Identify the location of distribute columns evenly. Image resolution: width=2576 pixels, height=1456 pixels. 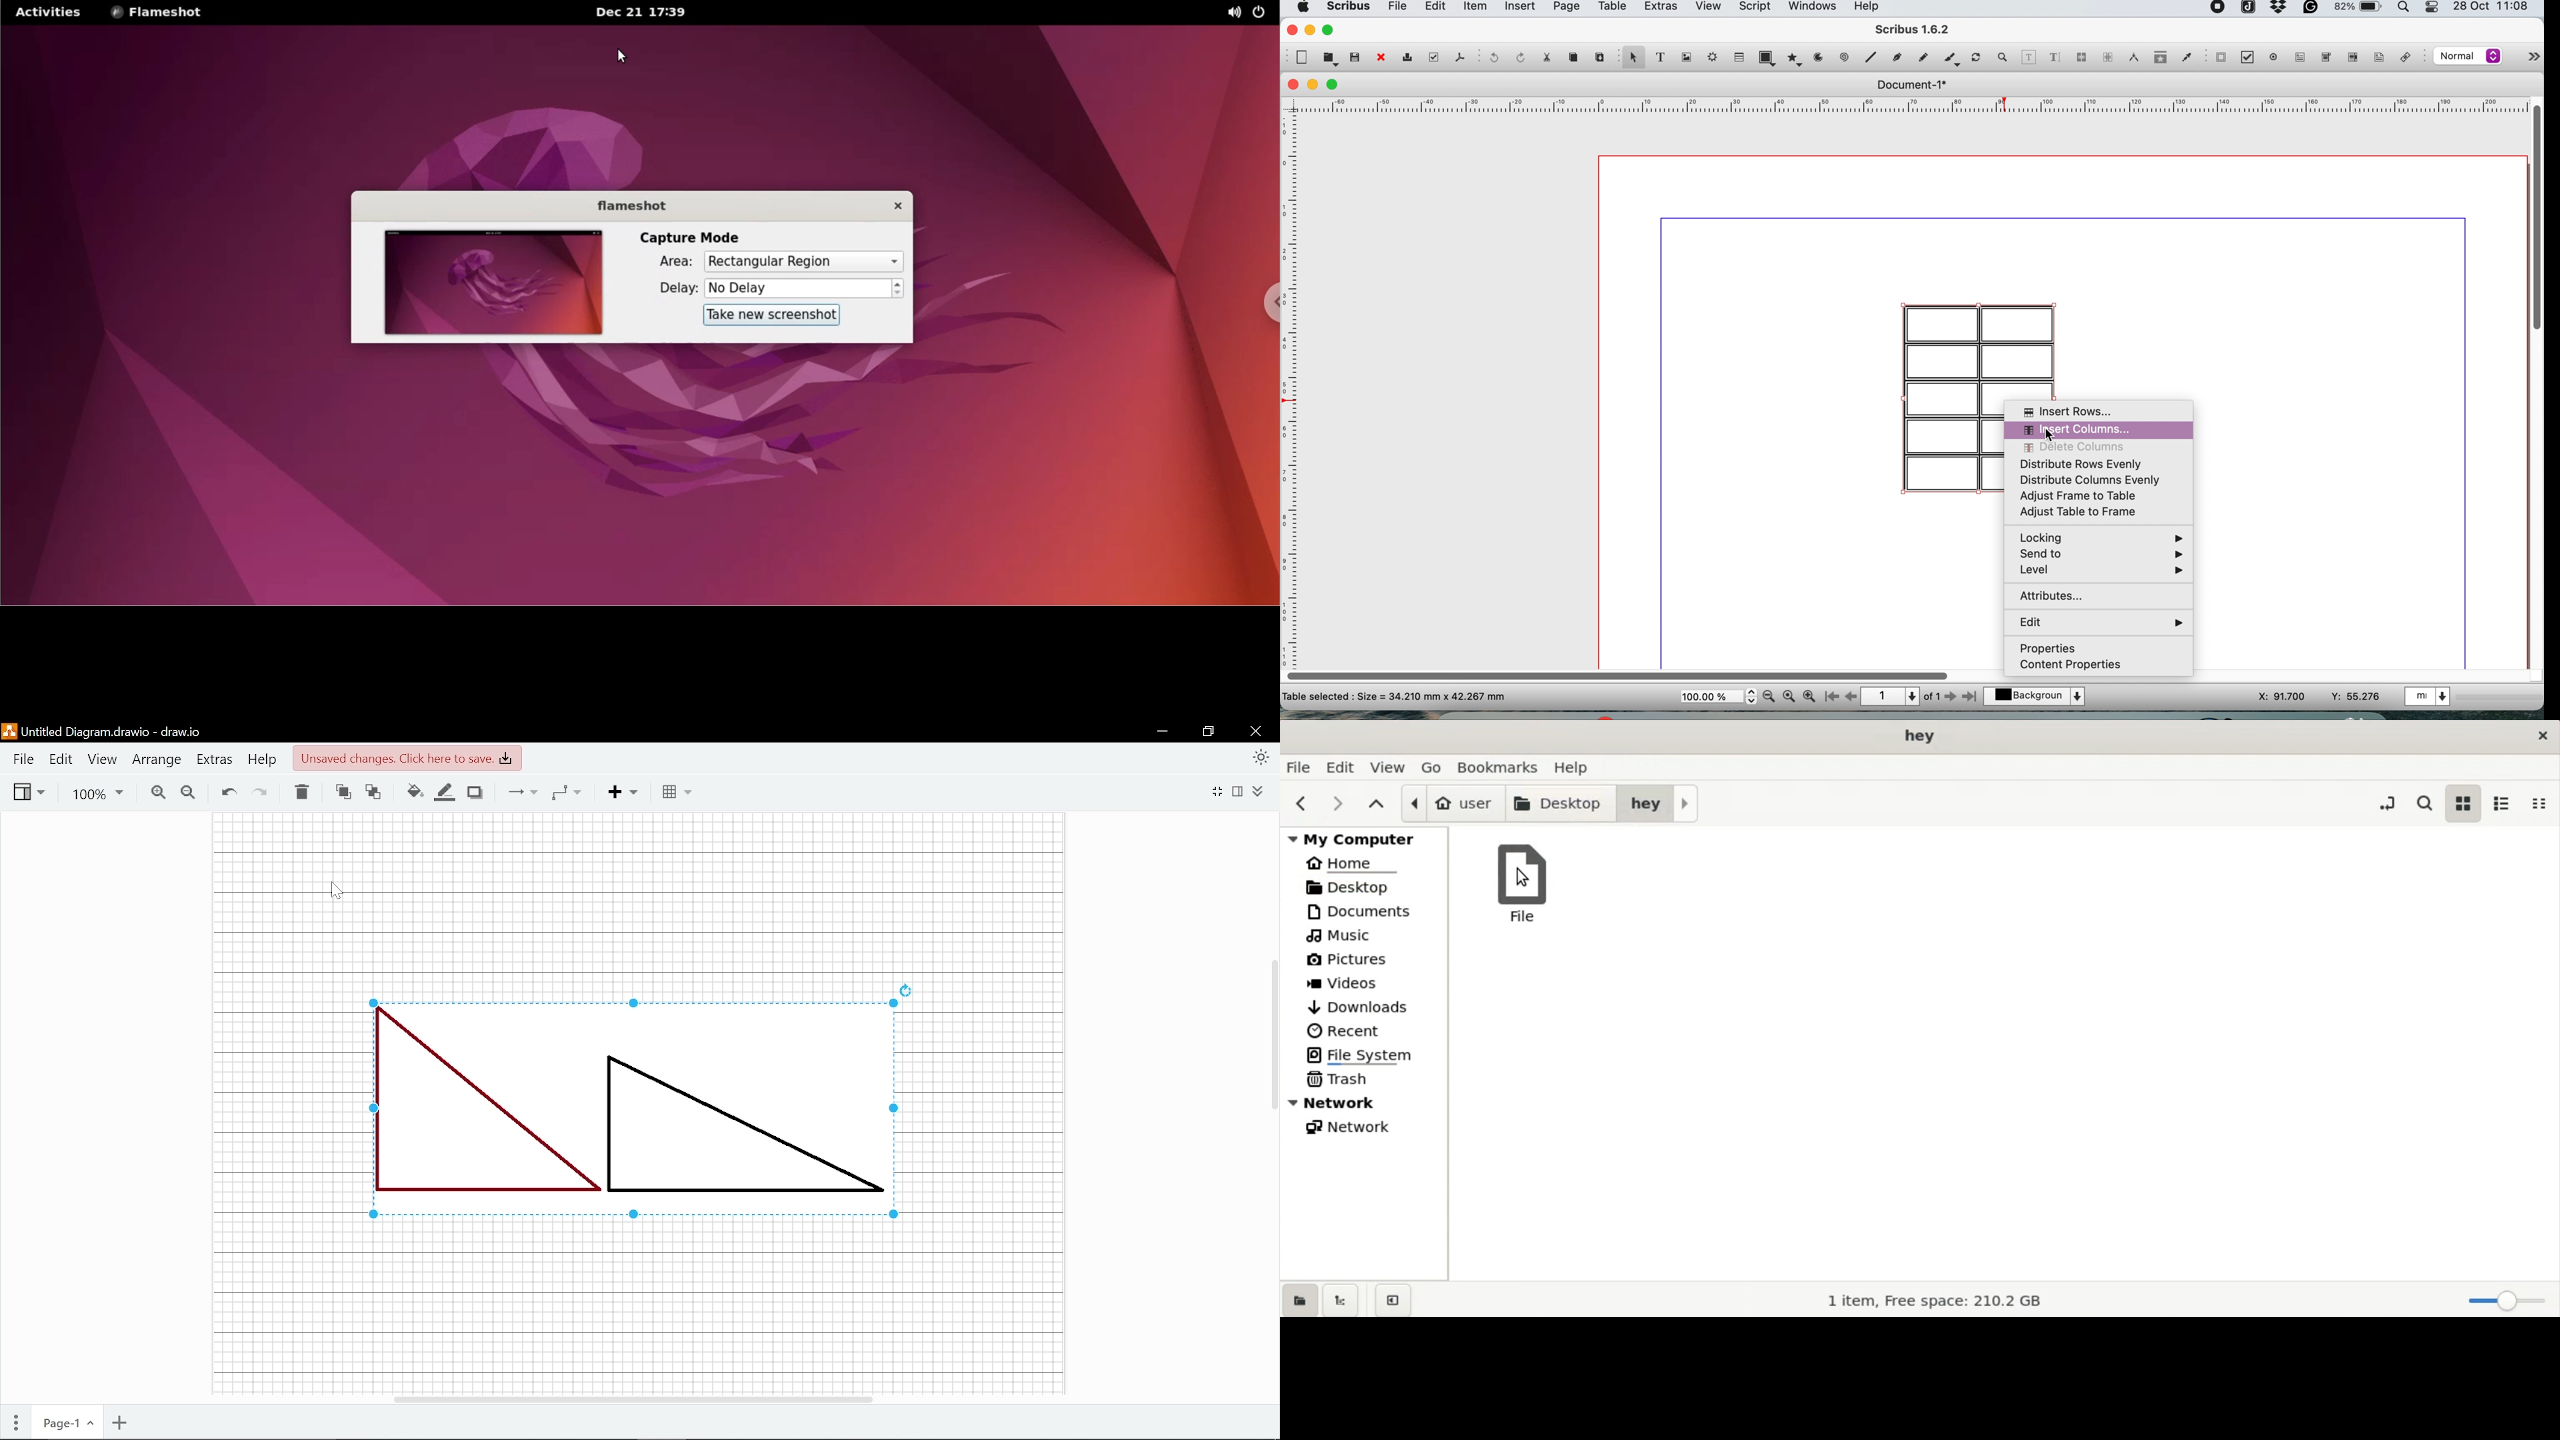
(2097, 481).